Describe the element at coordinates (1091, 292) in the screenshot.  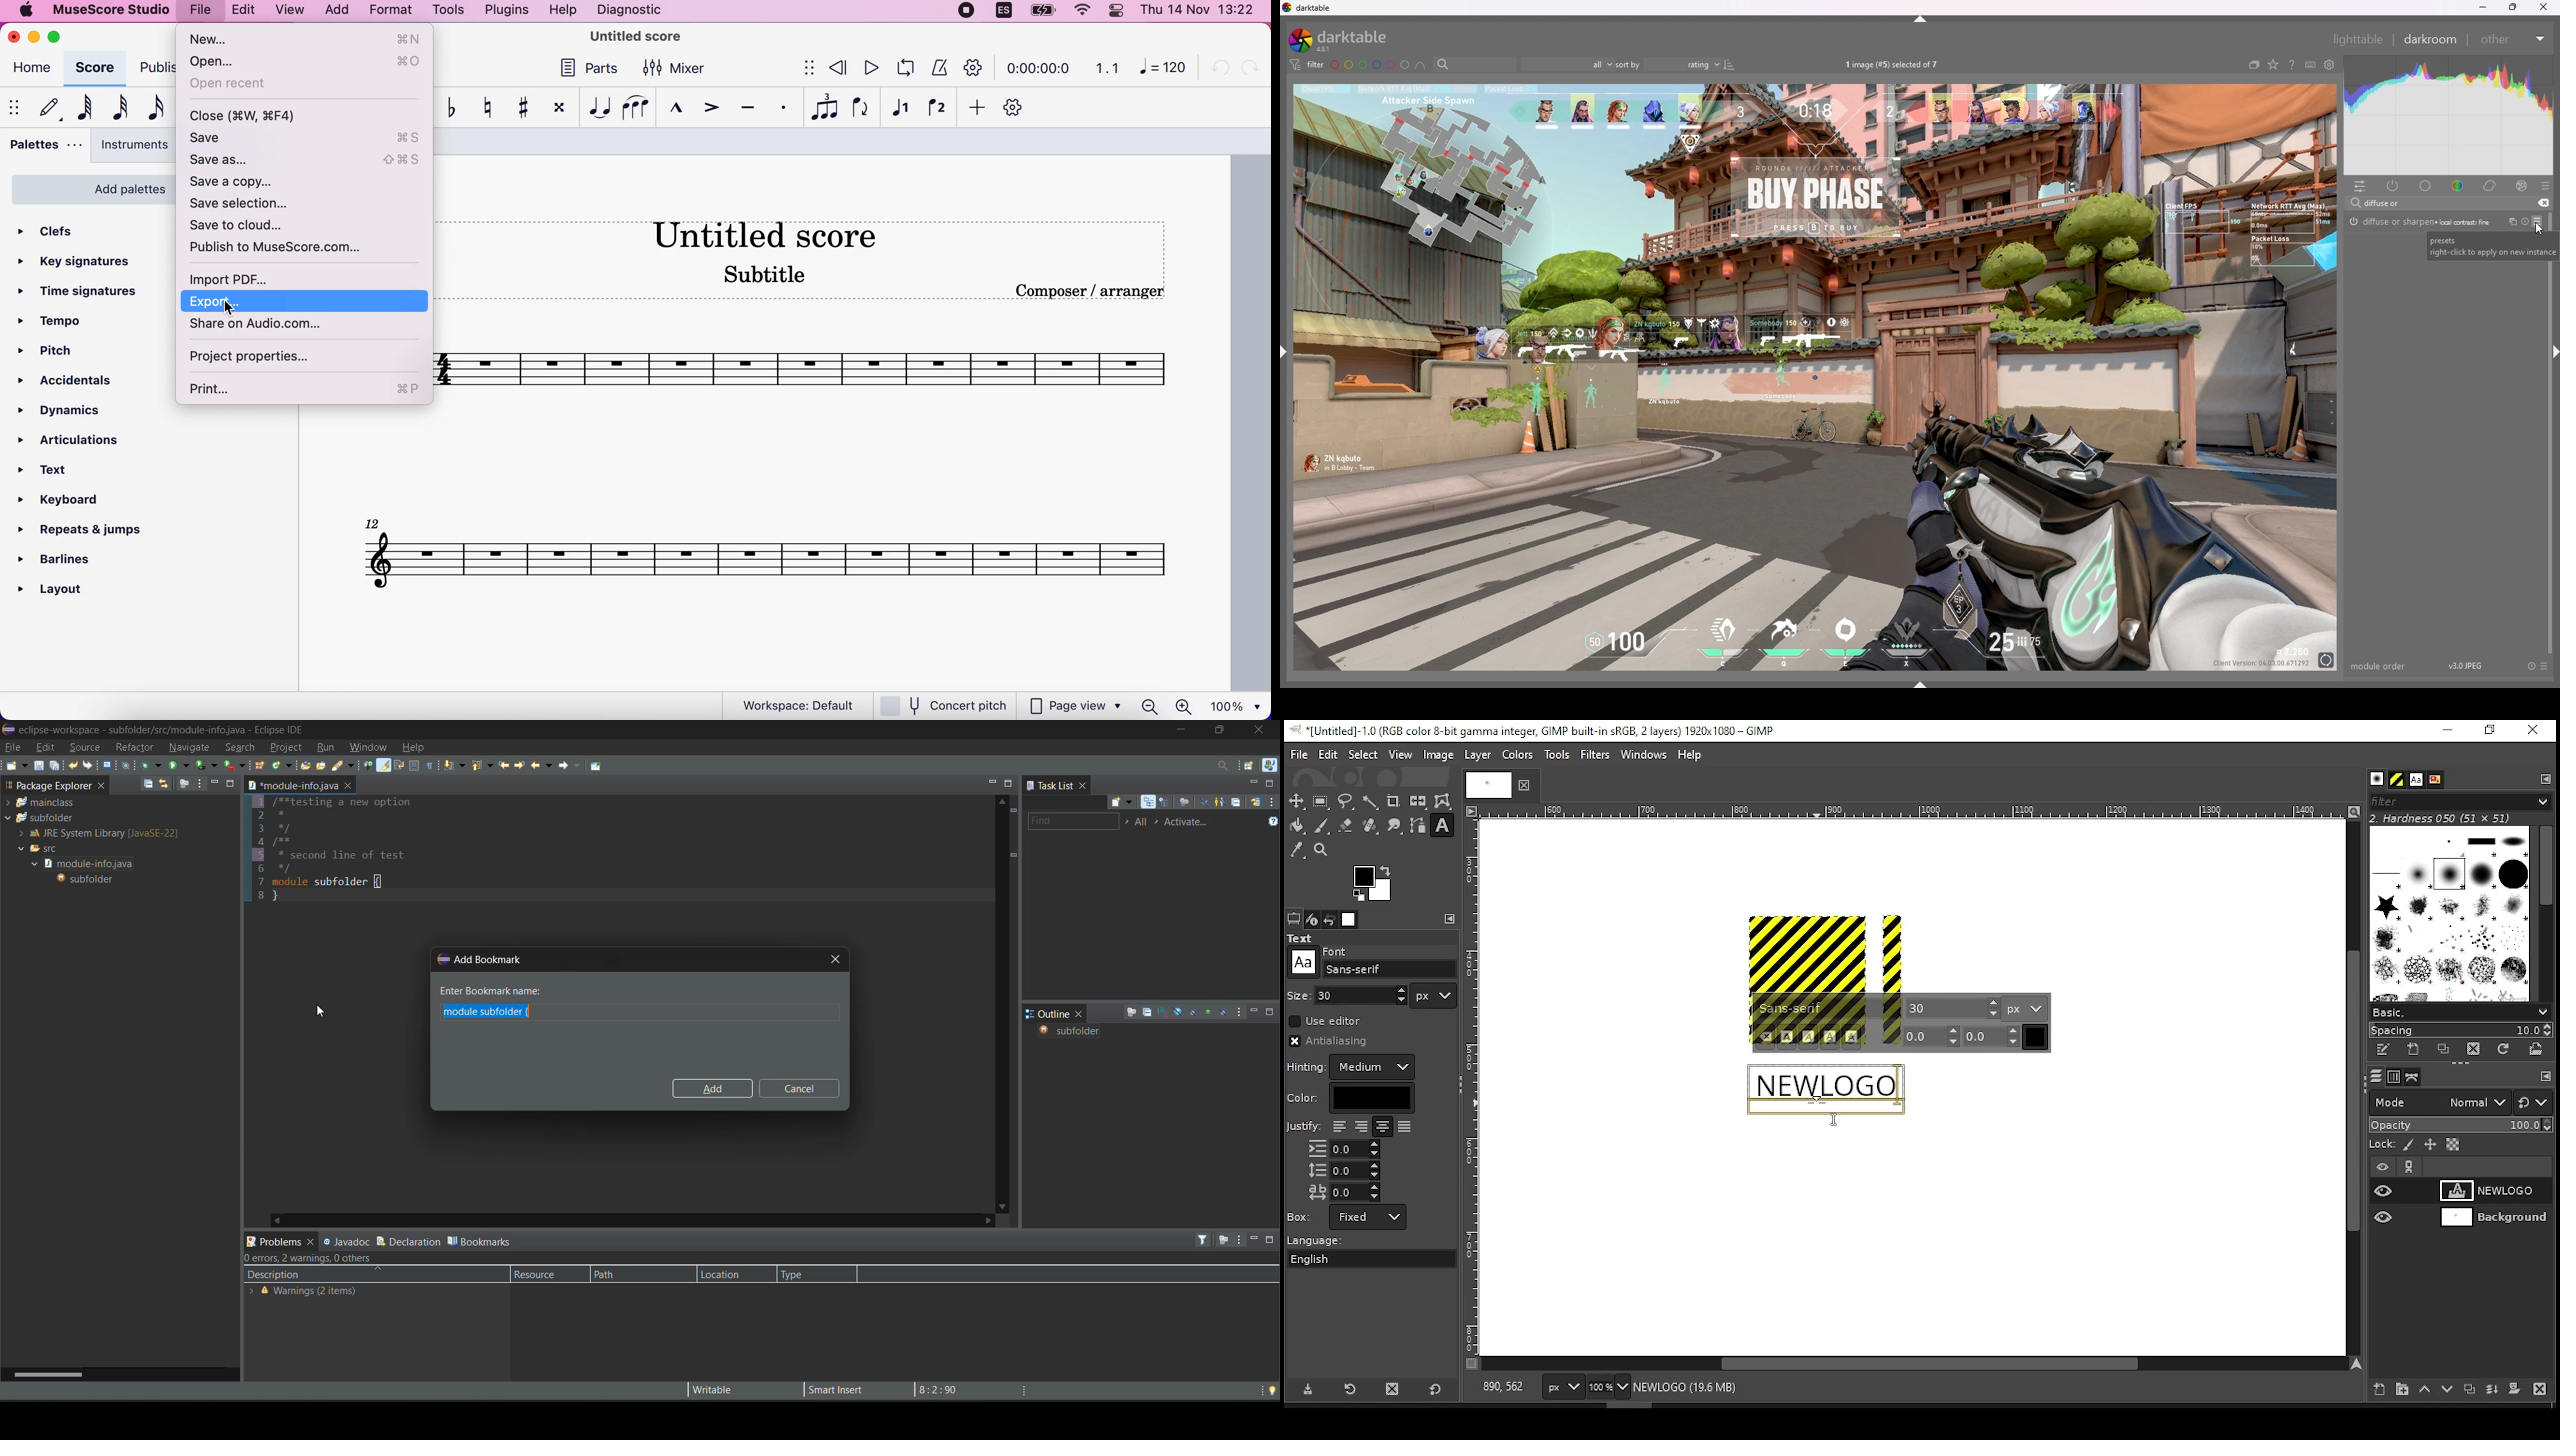
I see `composer/arranger` at that location.